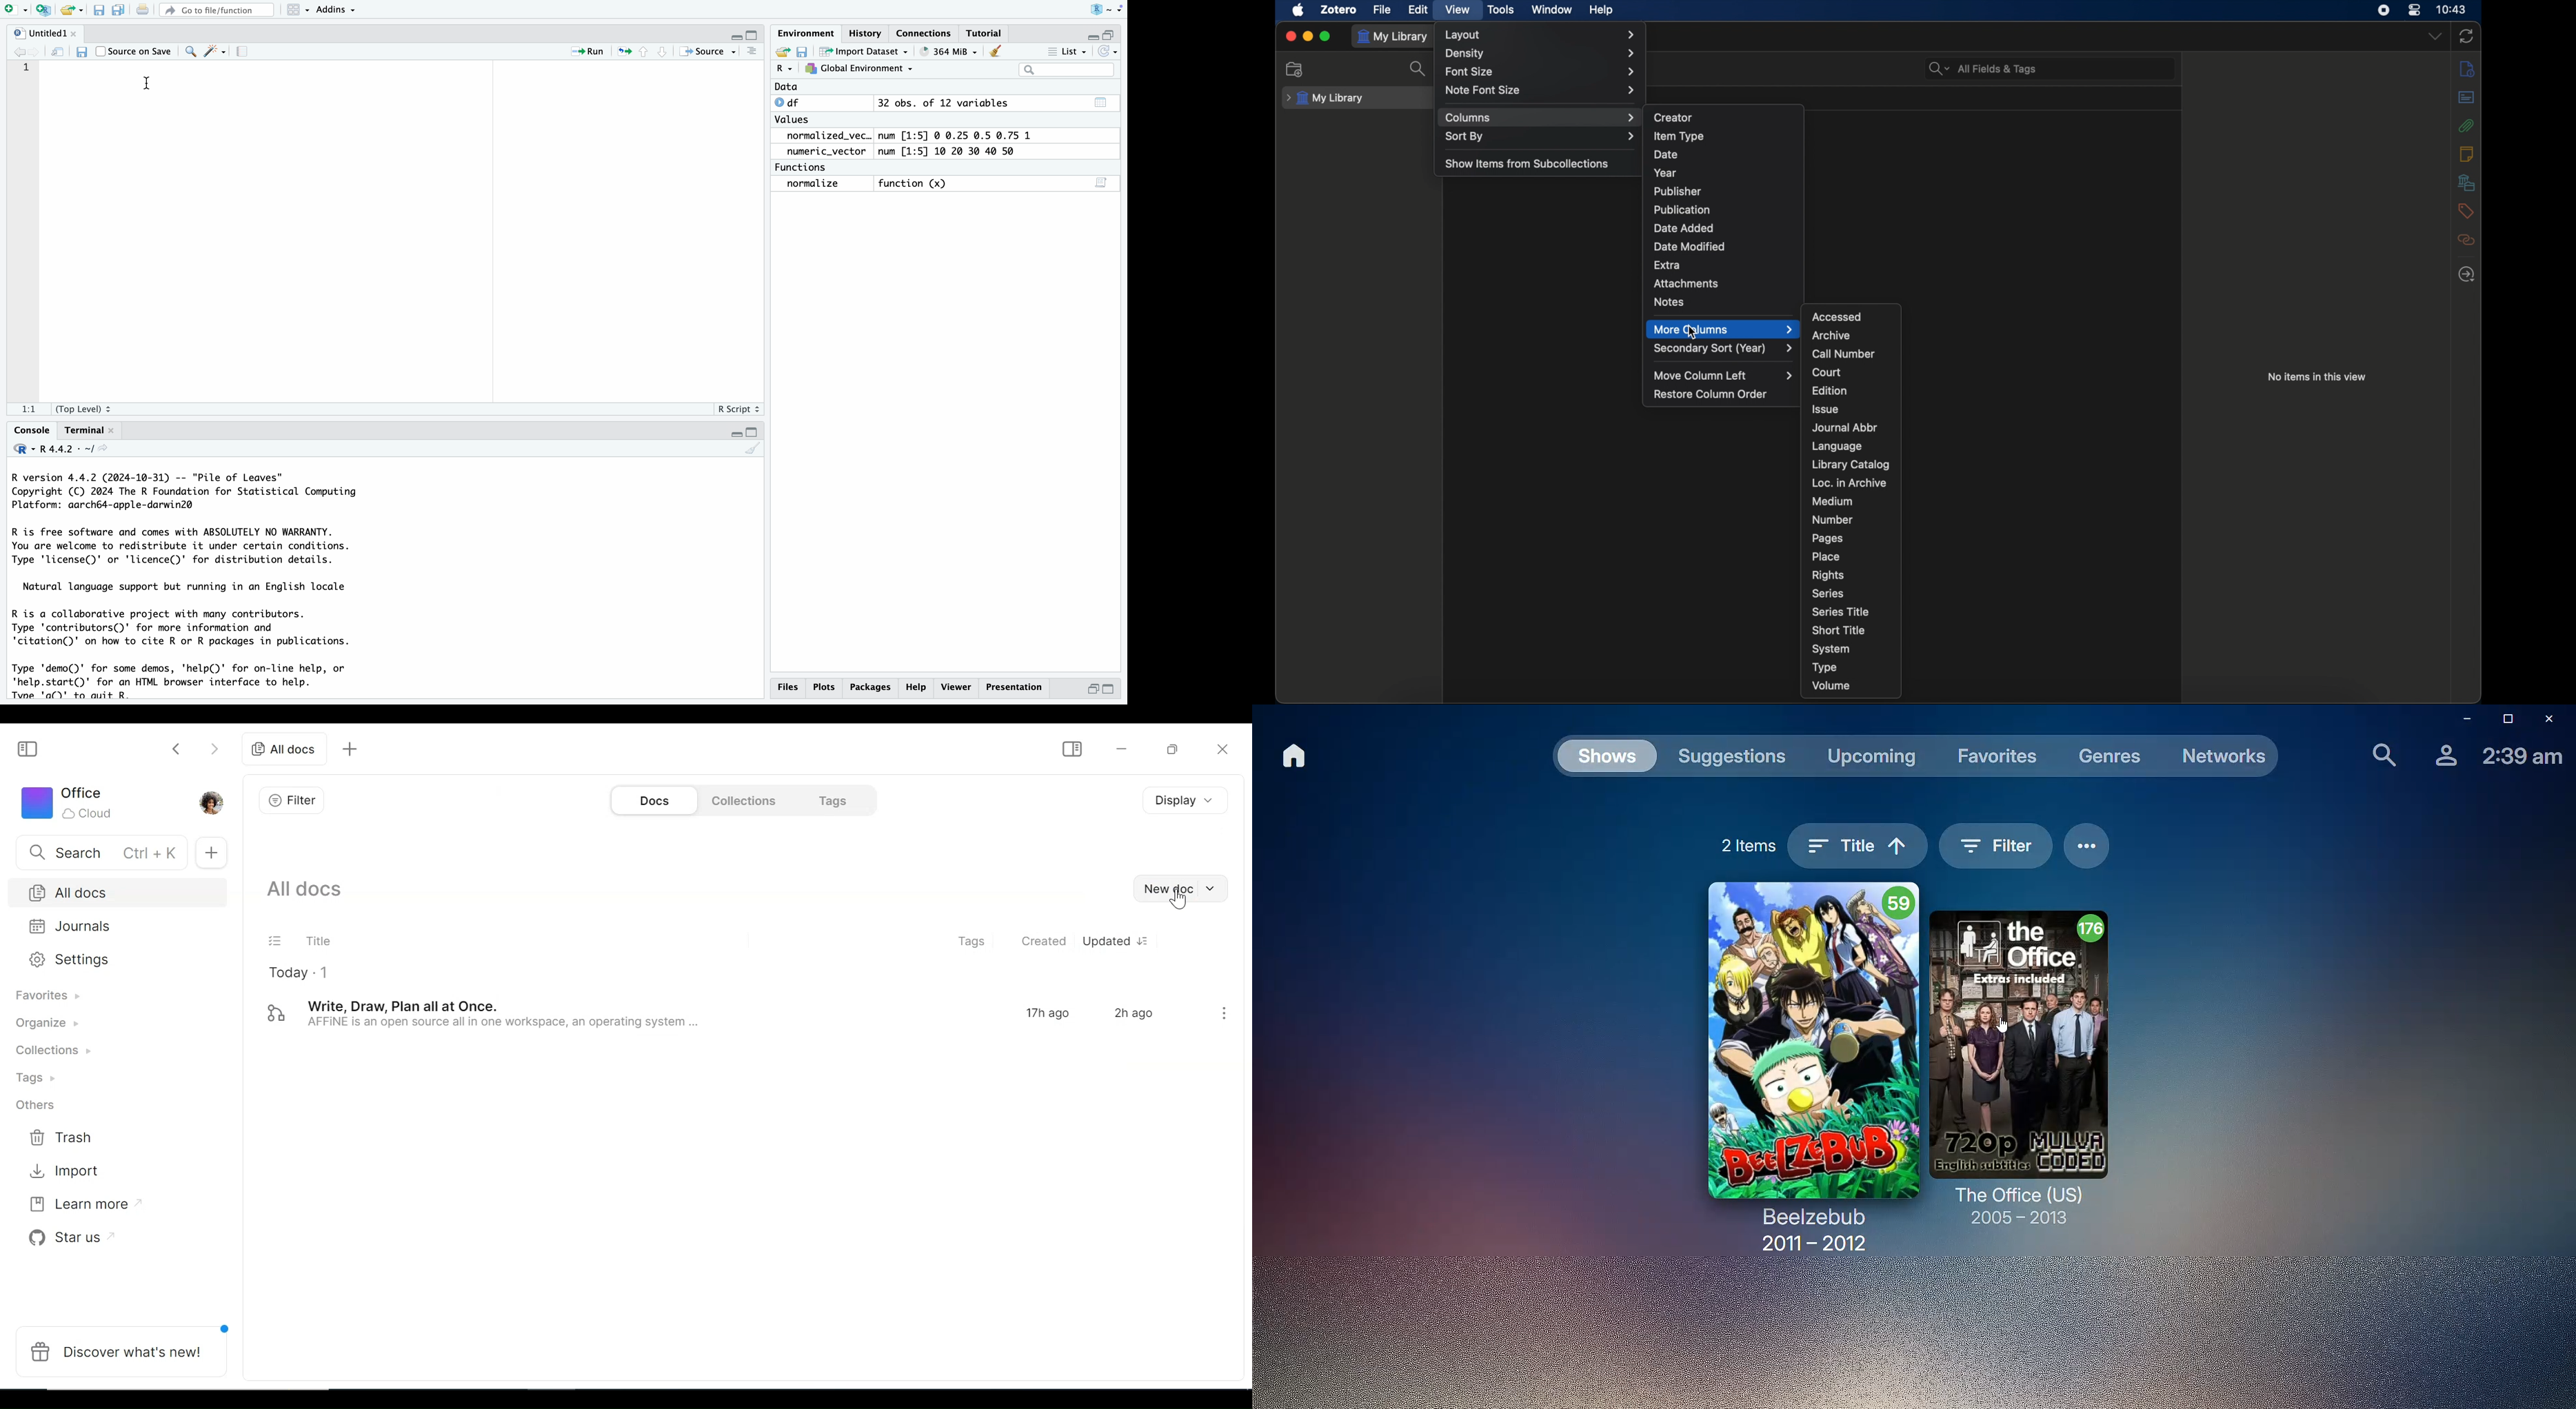 The height and width of the screenshot is (1428, 2576). Describe the element at coordinates (1066, 71) in the screenshot. I see `Search Bar` at that location.